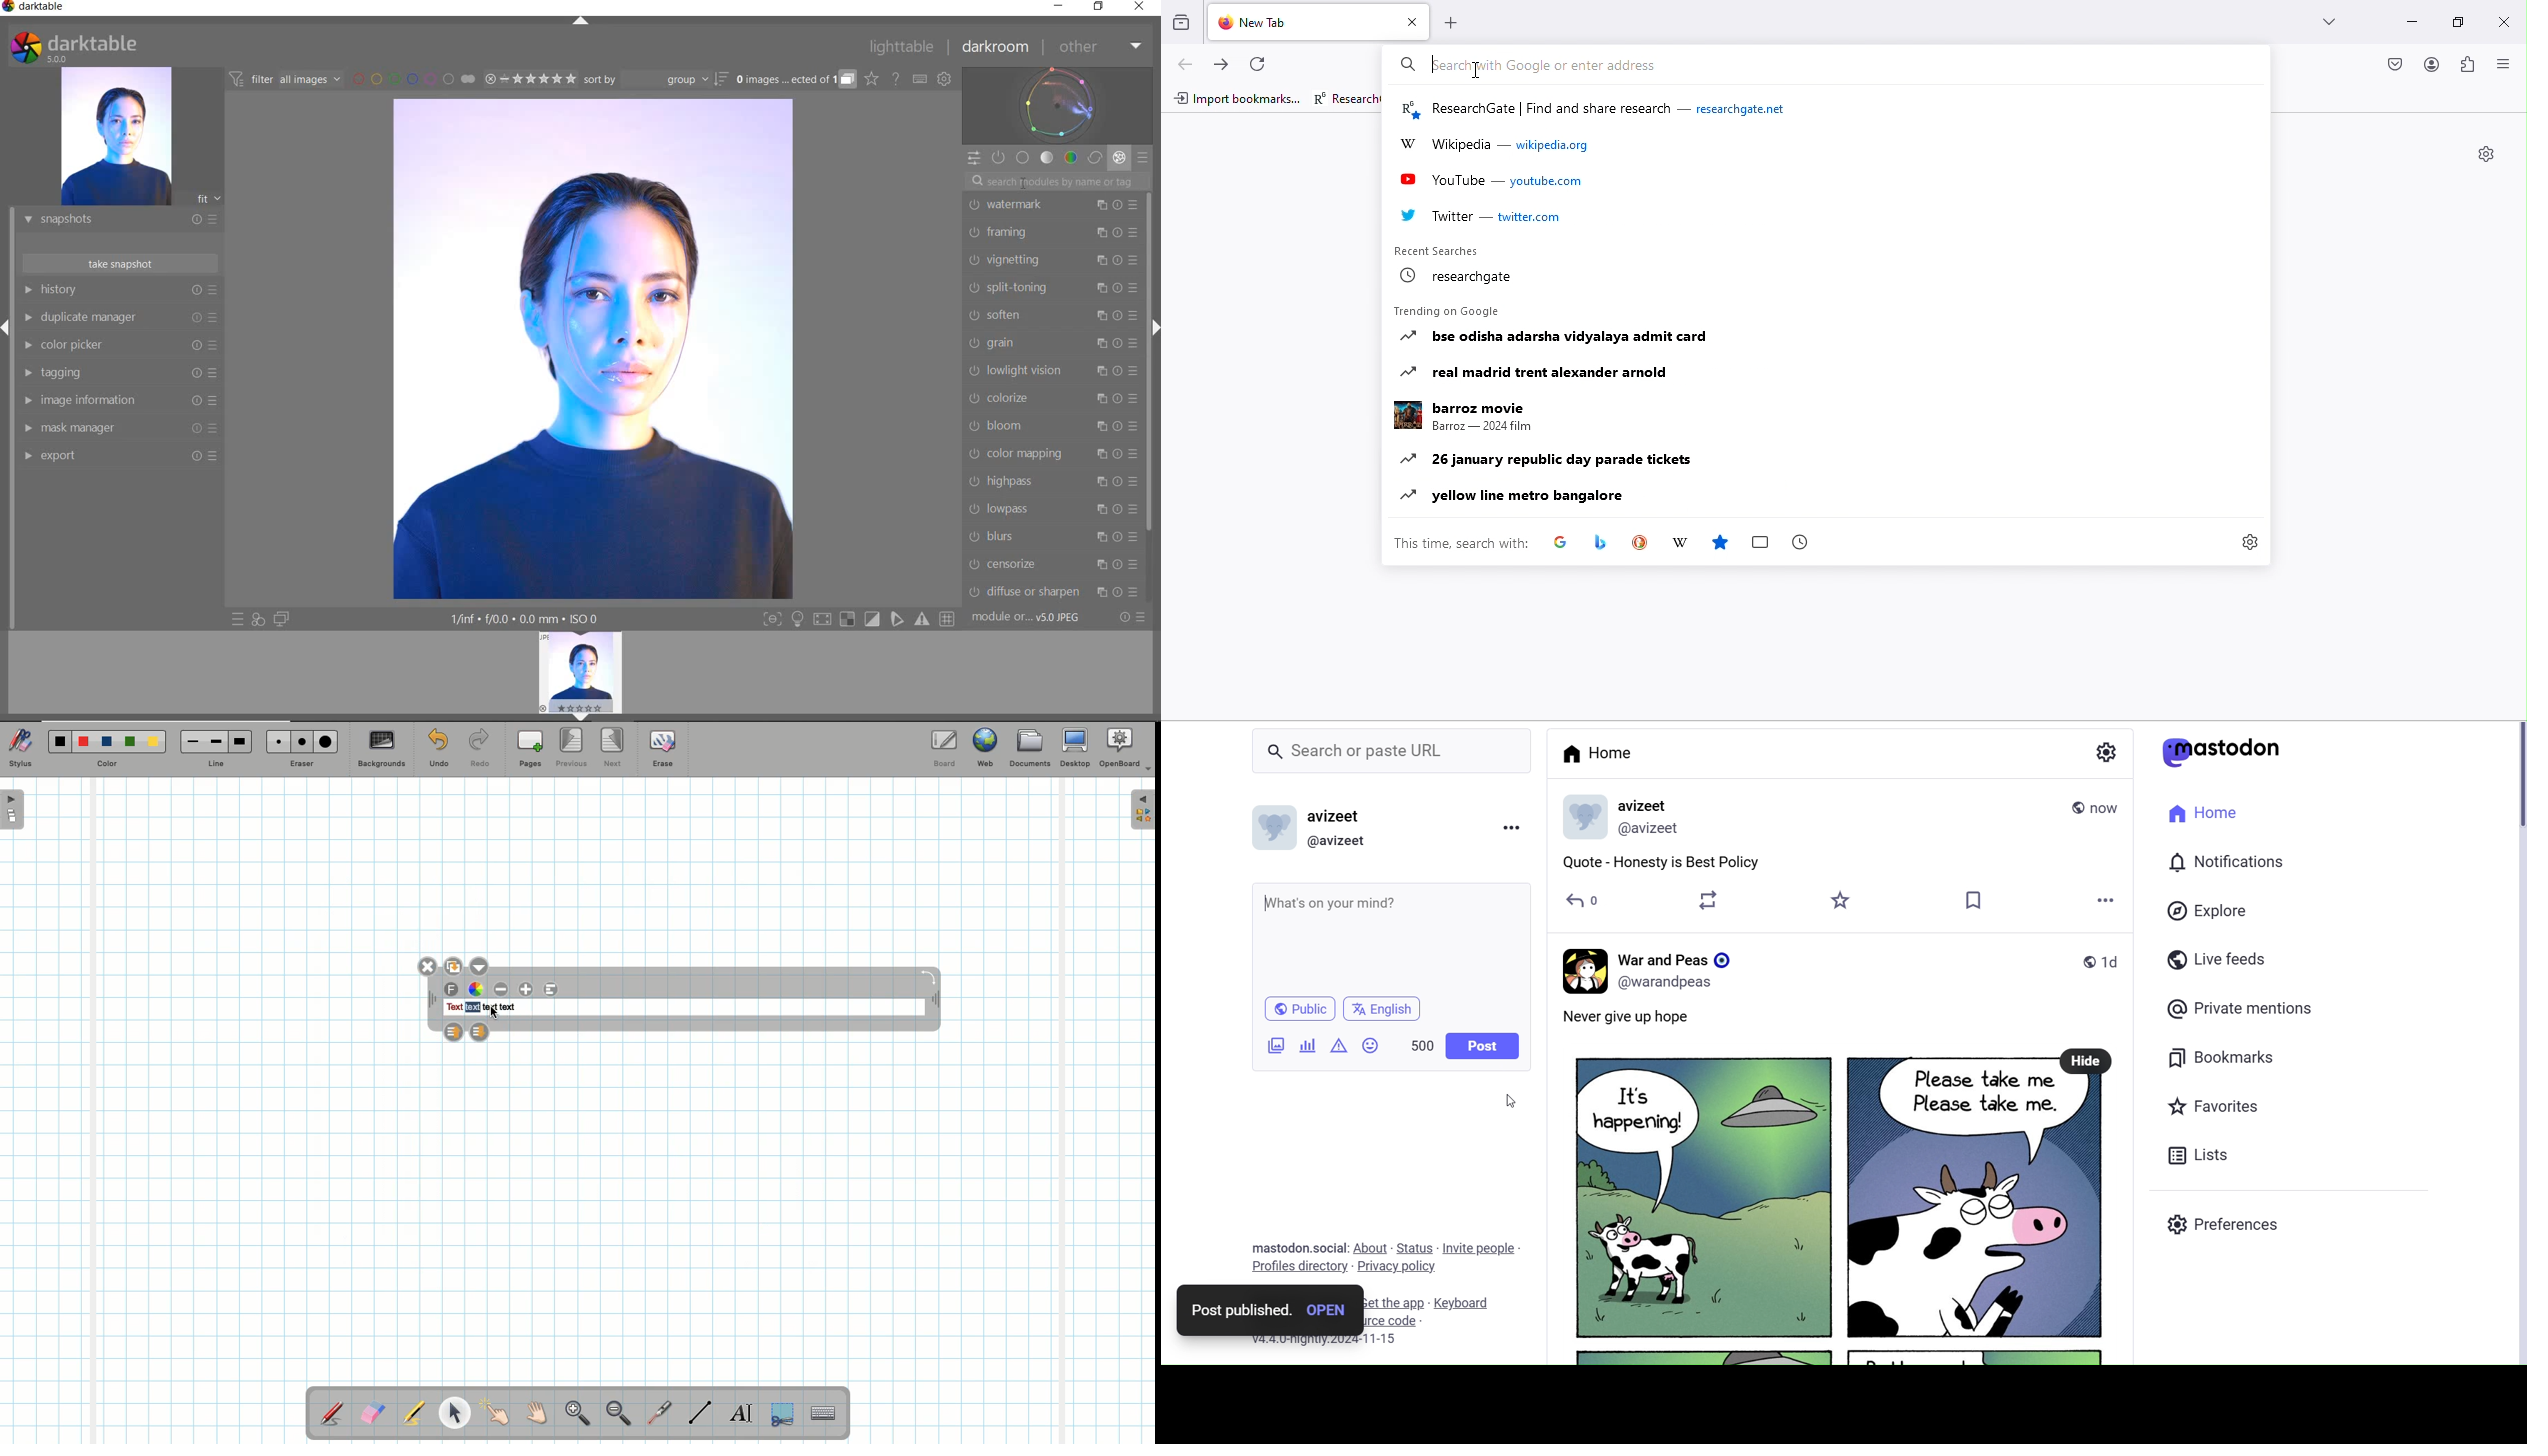 The image size is (2548, 1456). What do you see at coordinates (902, 49) in the screenshot?
I see `LIGHTTABLE` at bounding box center [902, 49].